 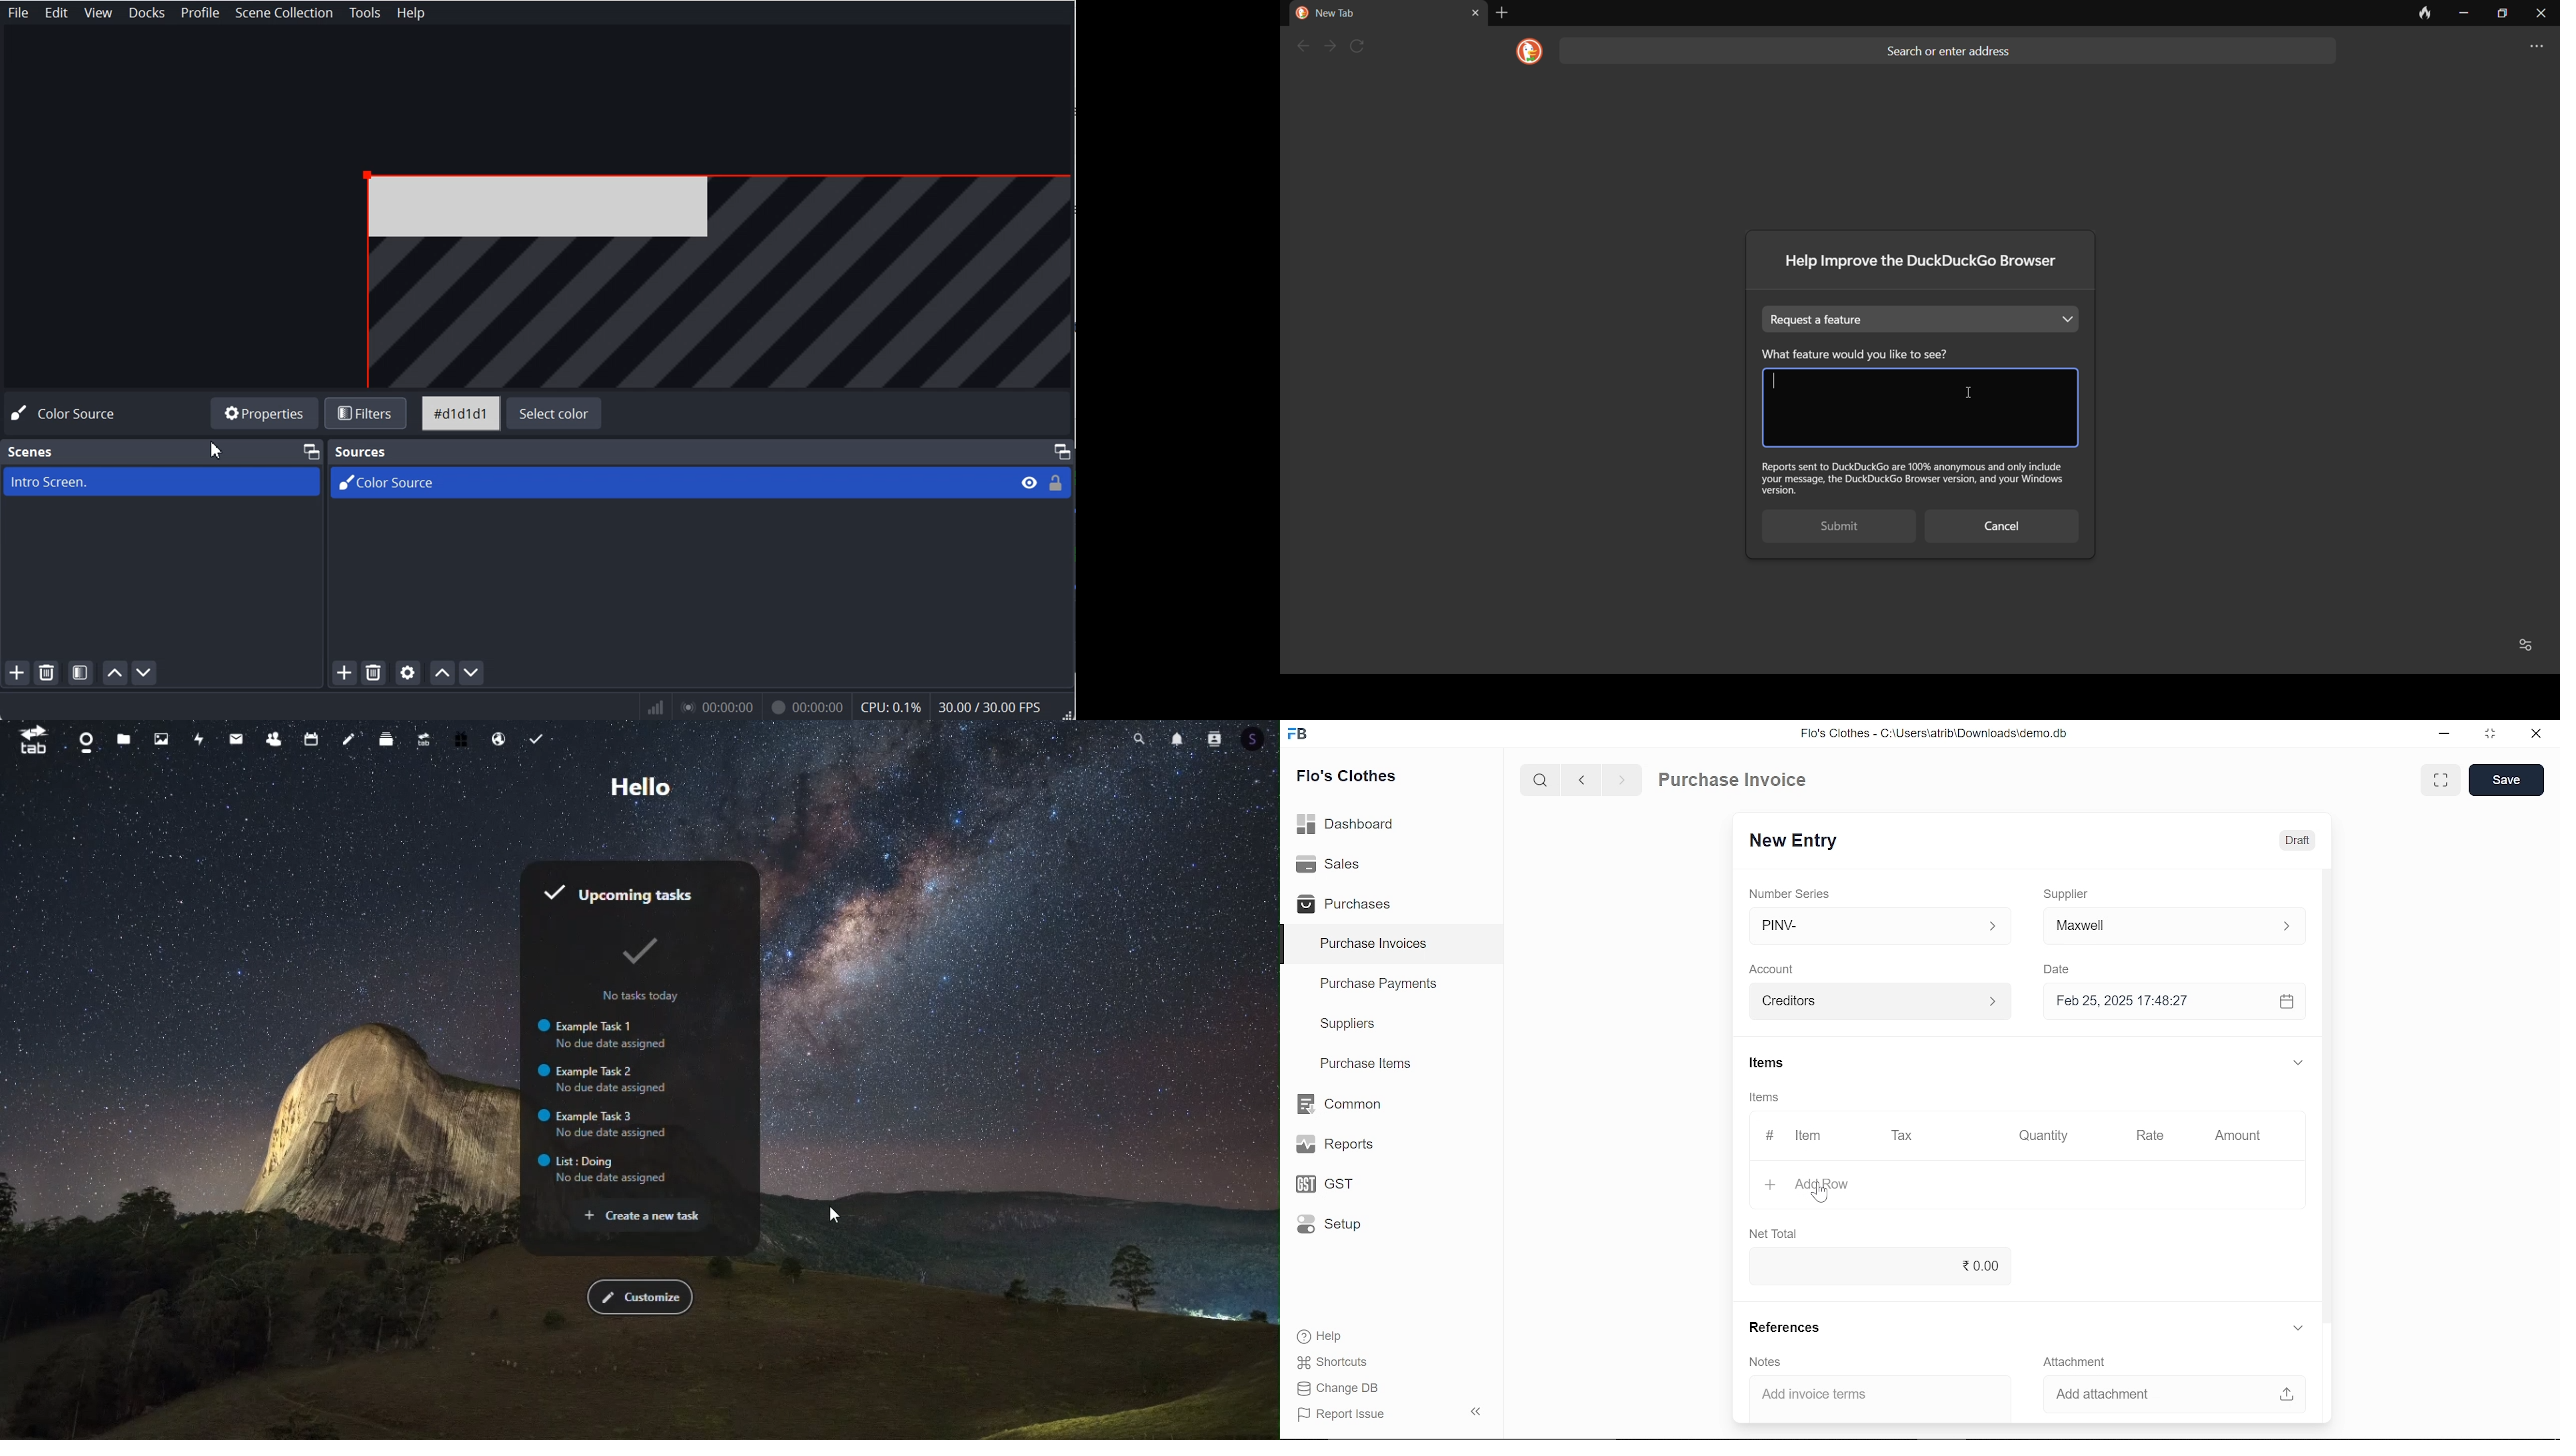 What do you see at coordinates (2295, 1060) in the screenshot?
I see `expand` at bounding box center [2295, 1060].